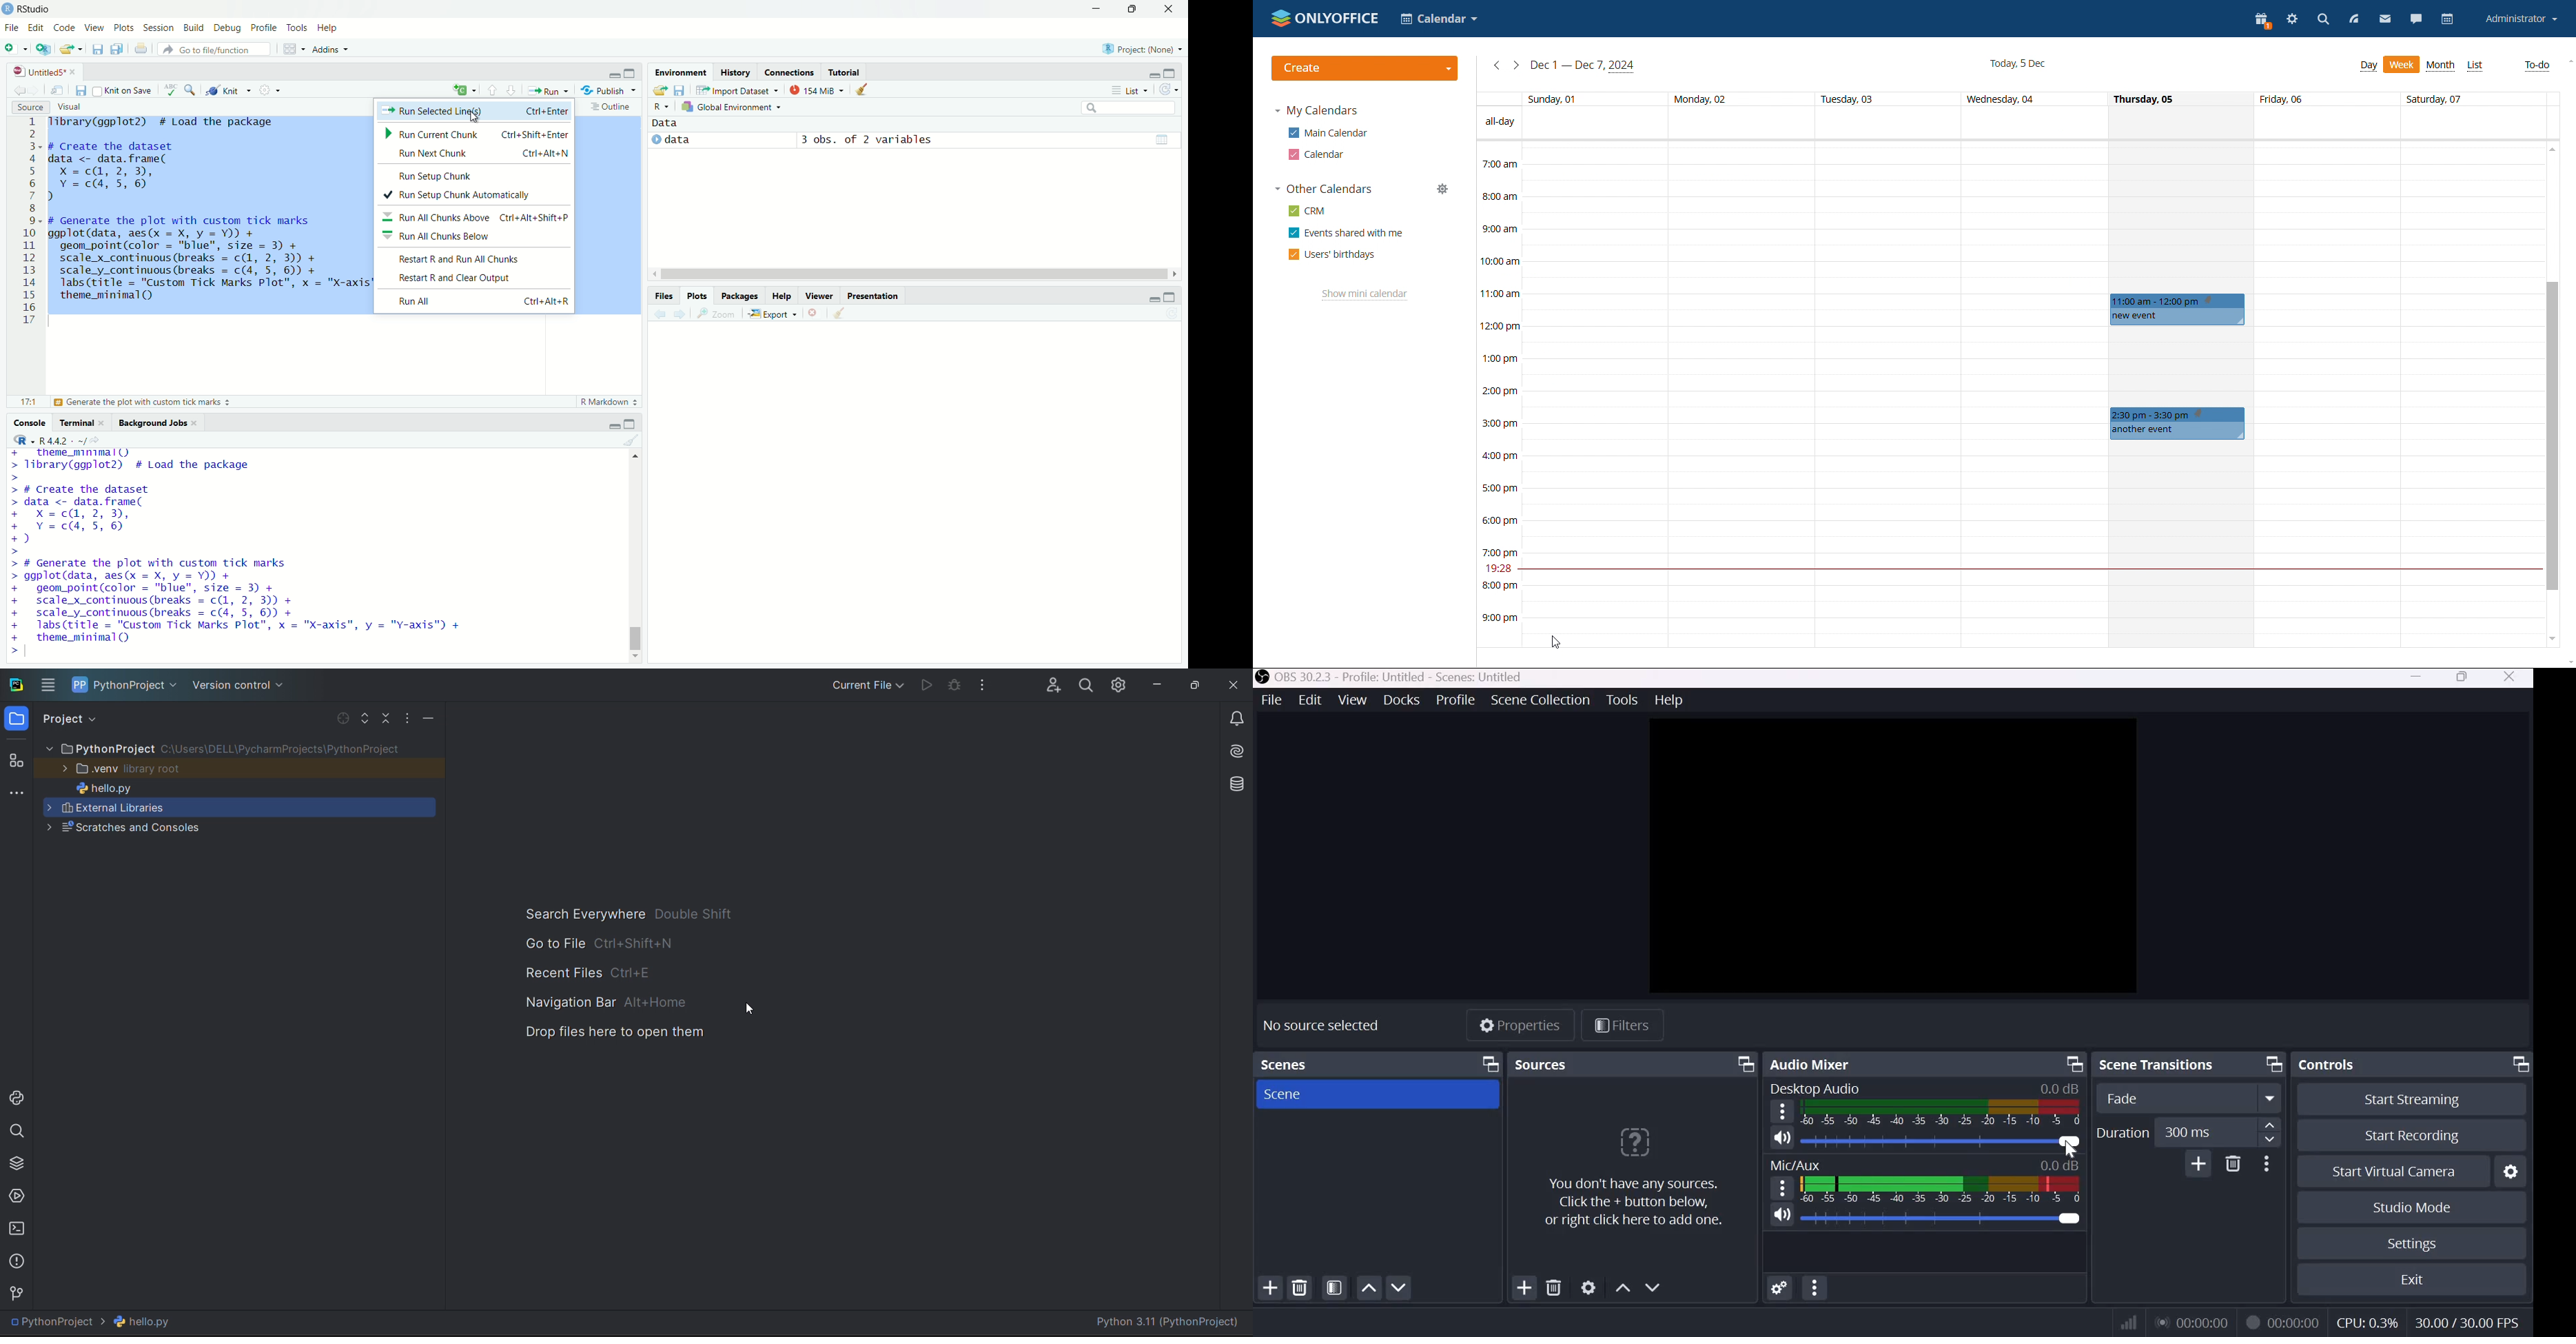  What do you see at coordinates (491, 90) in the screenshot?
I see `go to previous section/chunk` at bounding box center [491, 90].